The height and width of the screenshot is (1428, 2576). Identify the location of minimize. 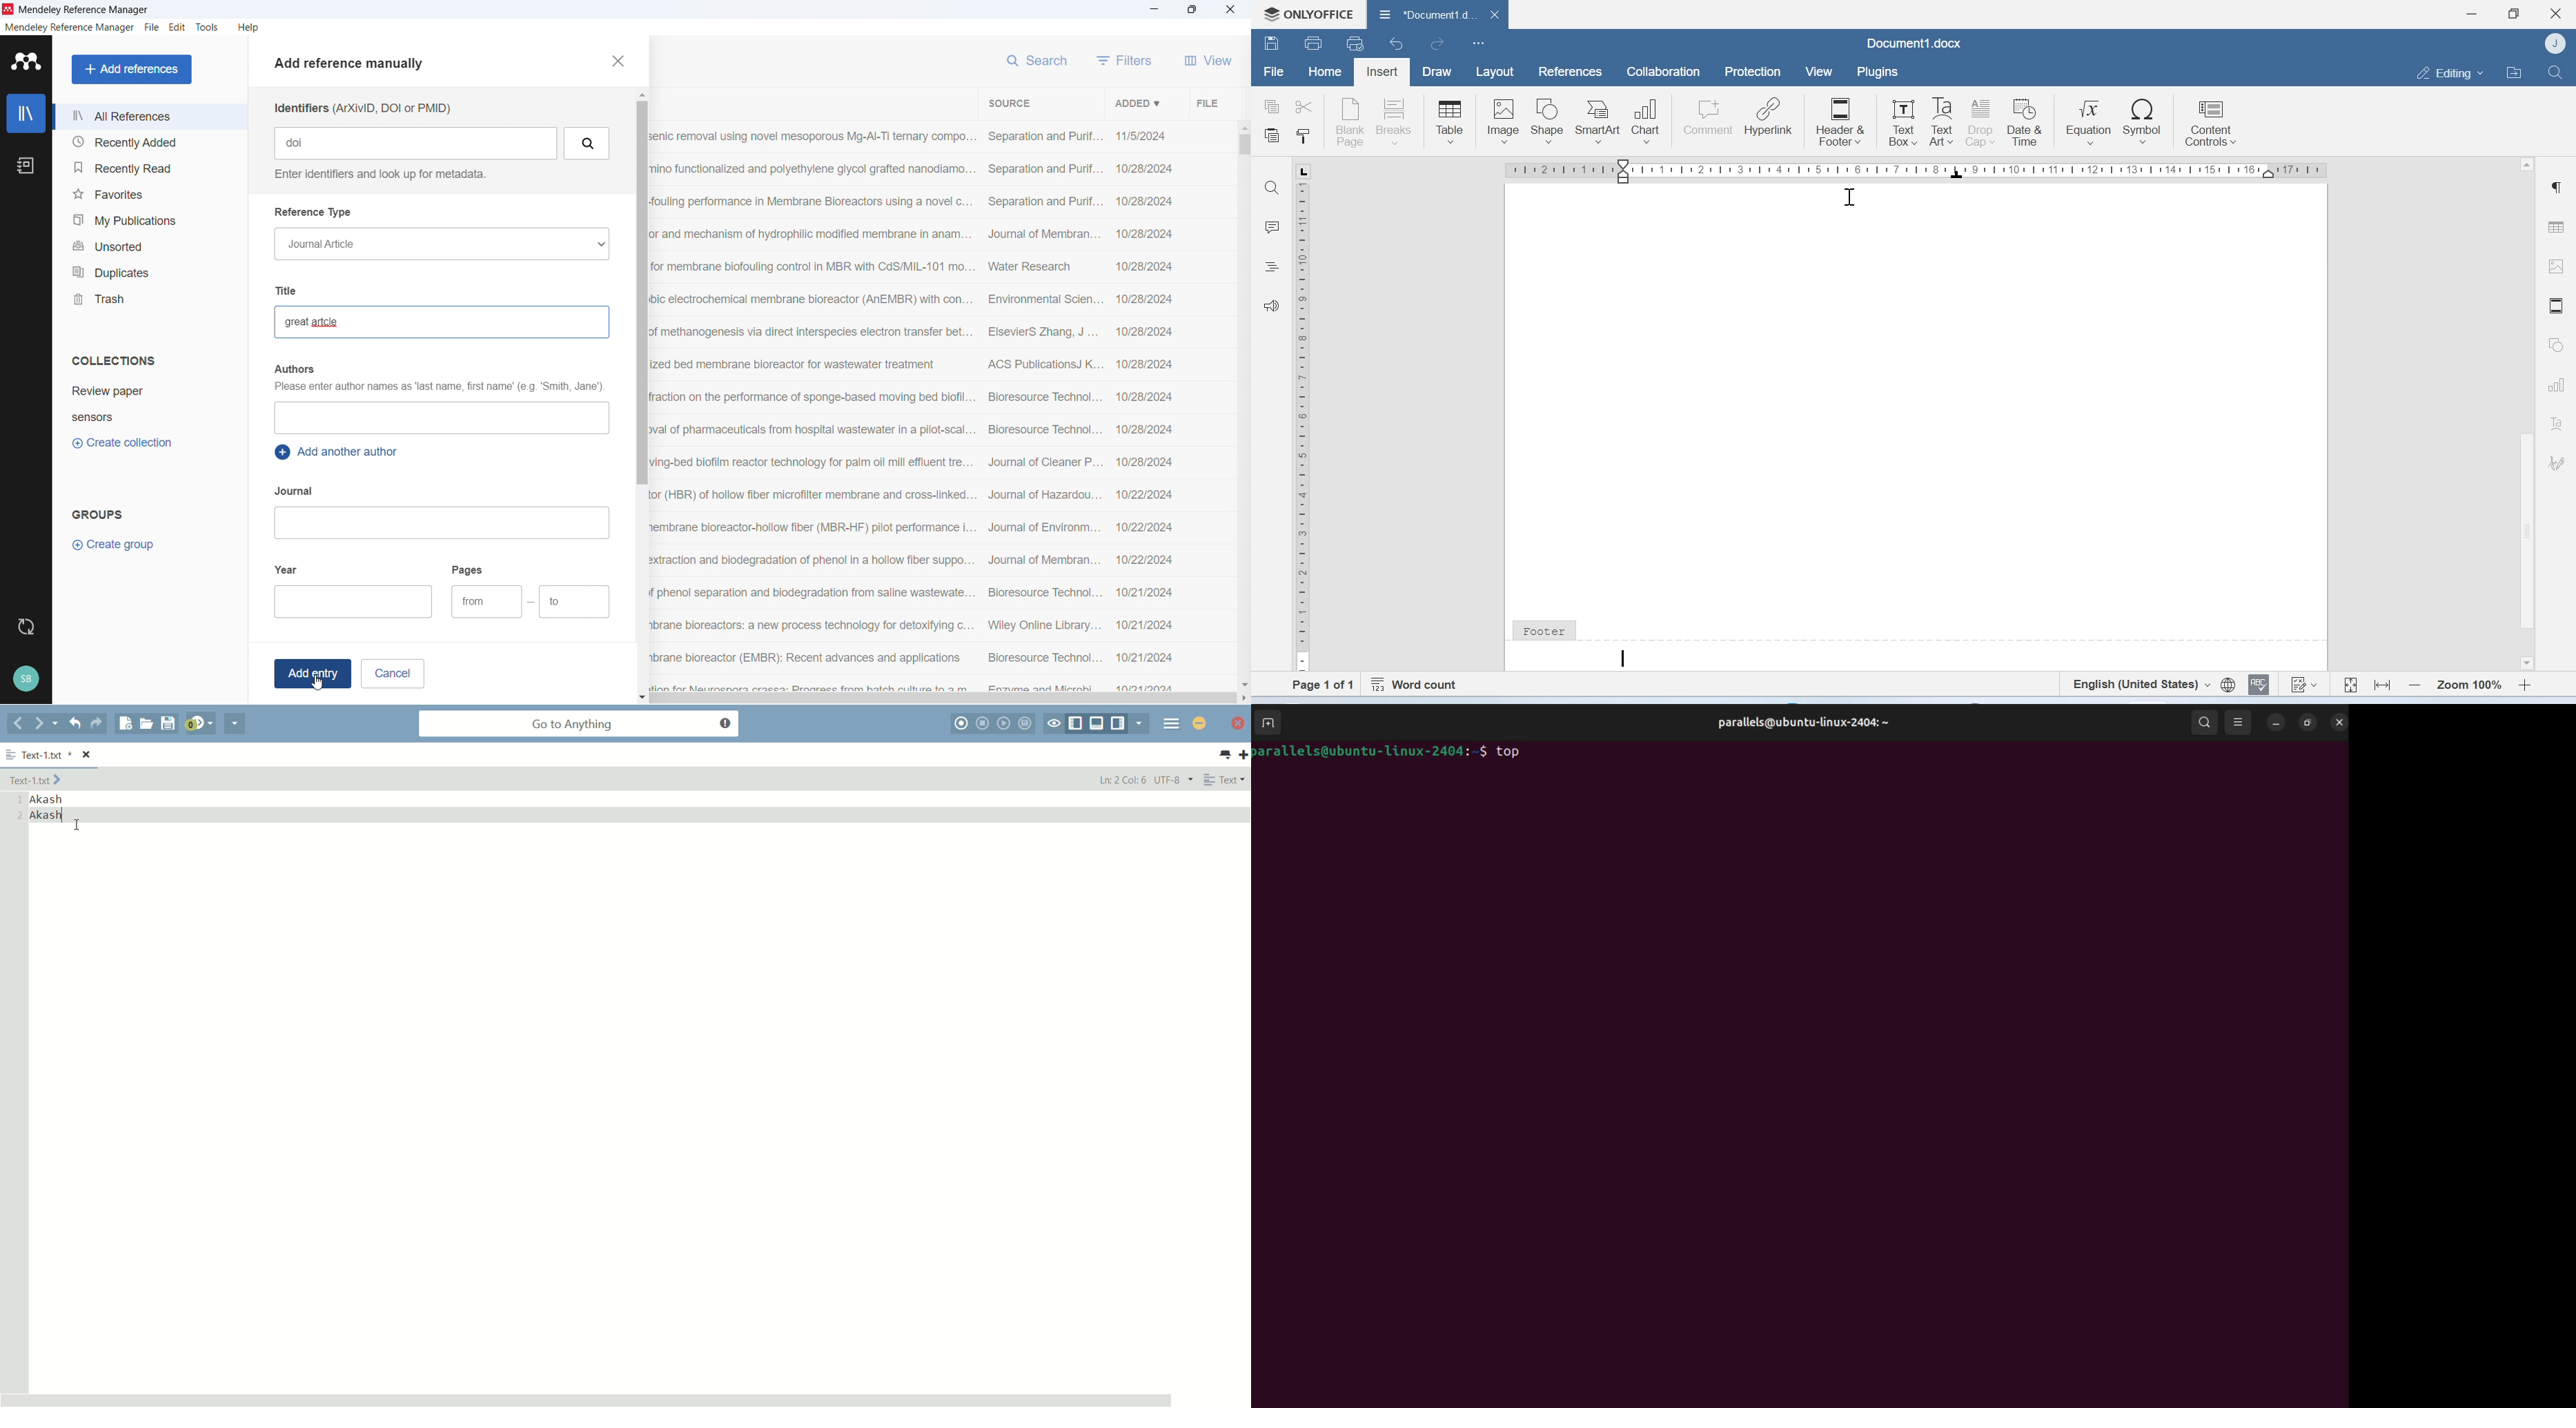
(2276, 723).